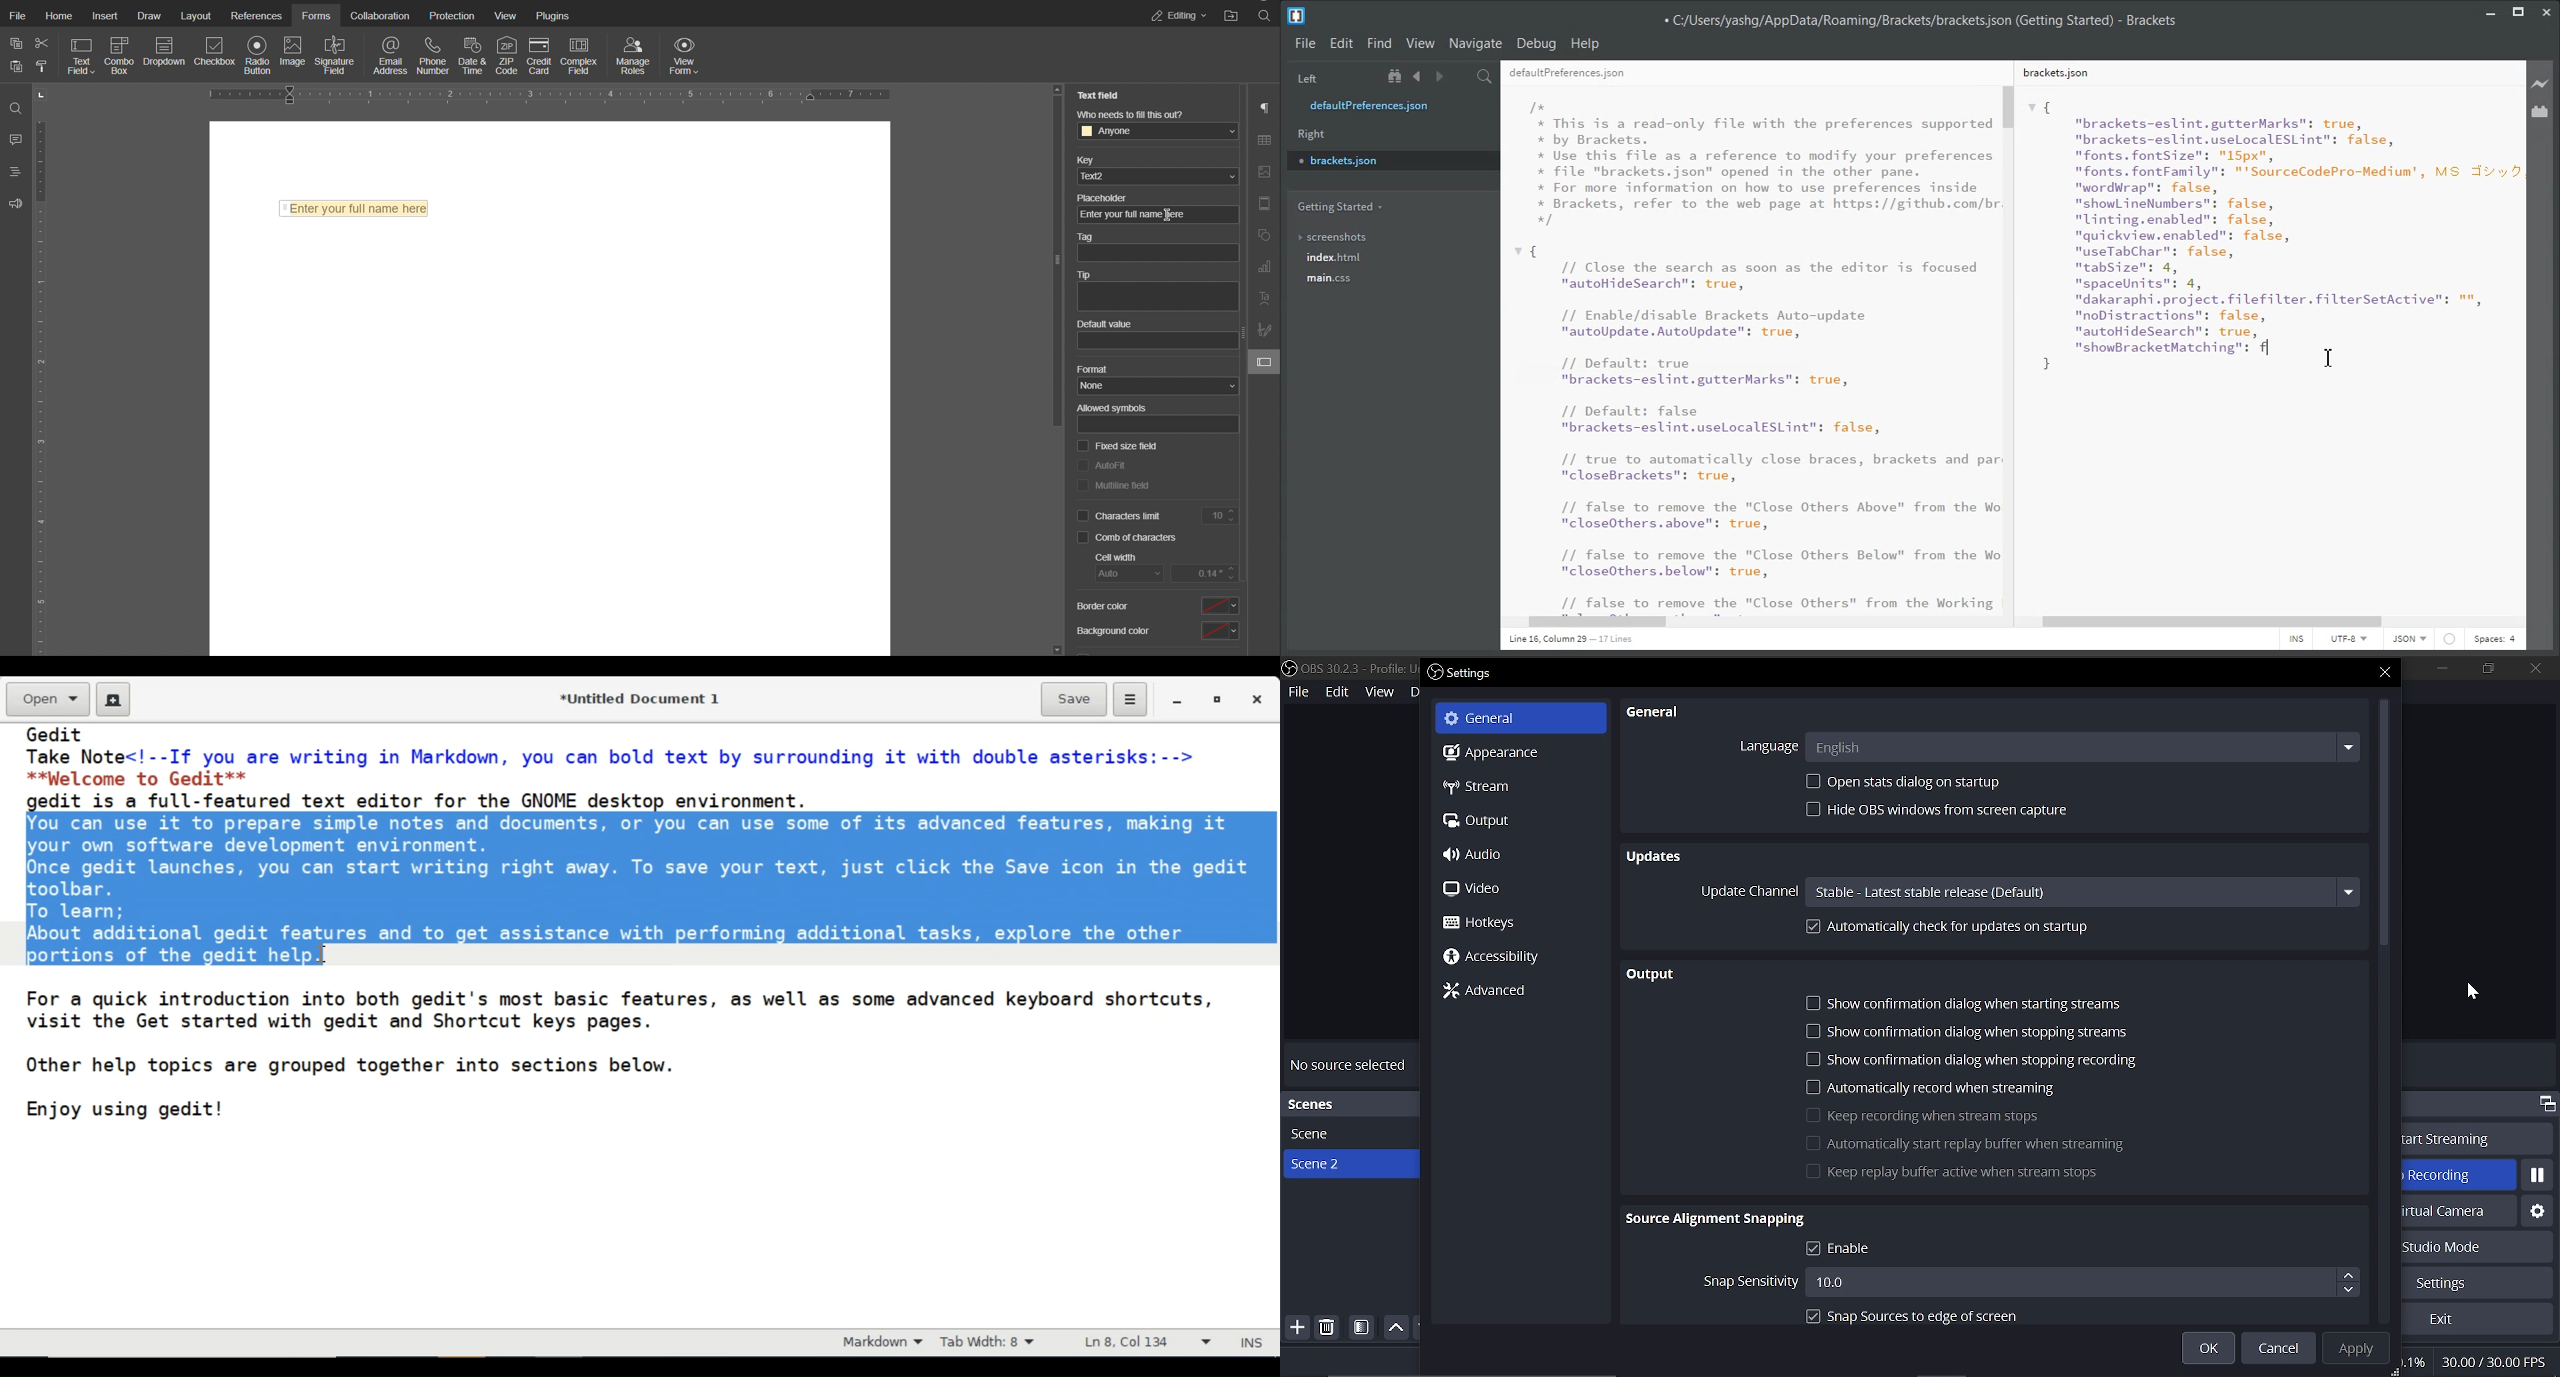  What do you see at coordinates (450, 17) in the screenshot?
I see `Protection` at bounding box center [450, 17].